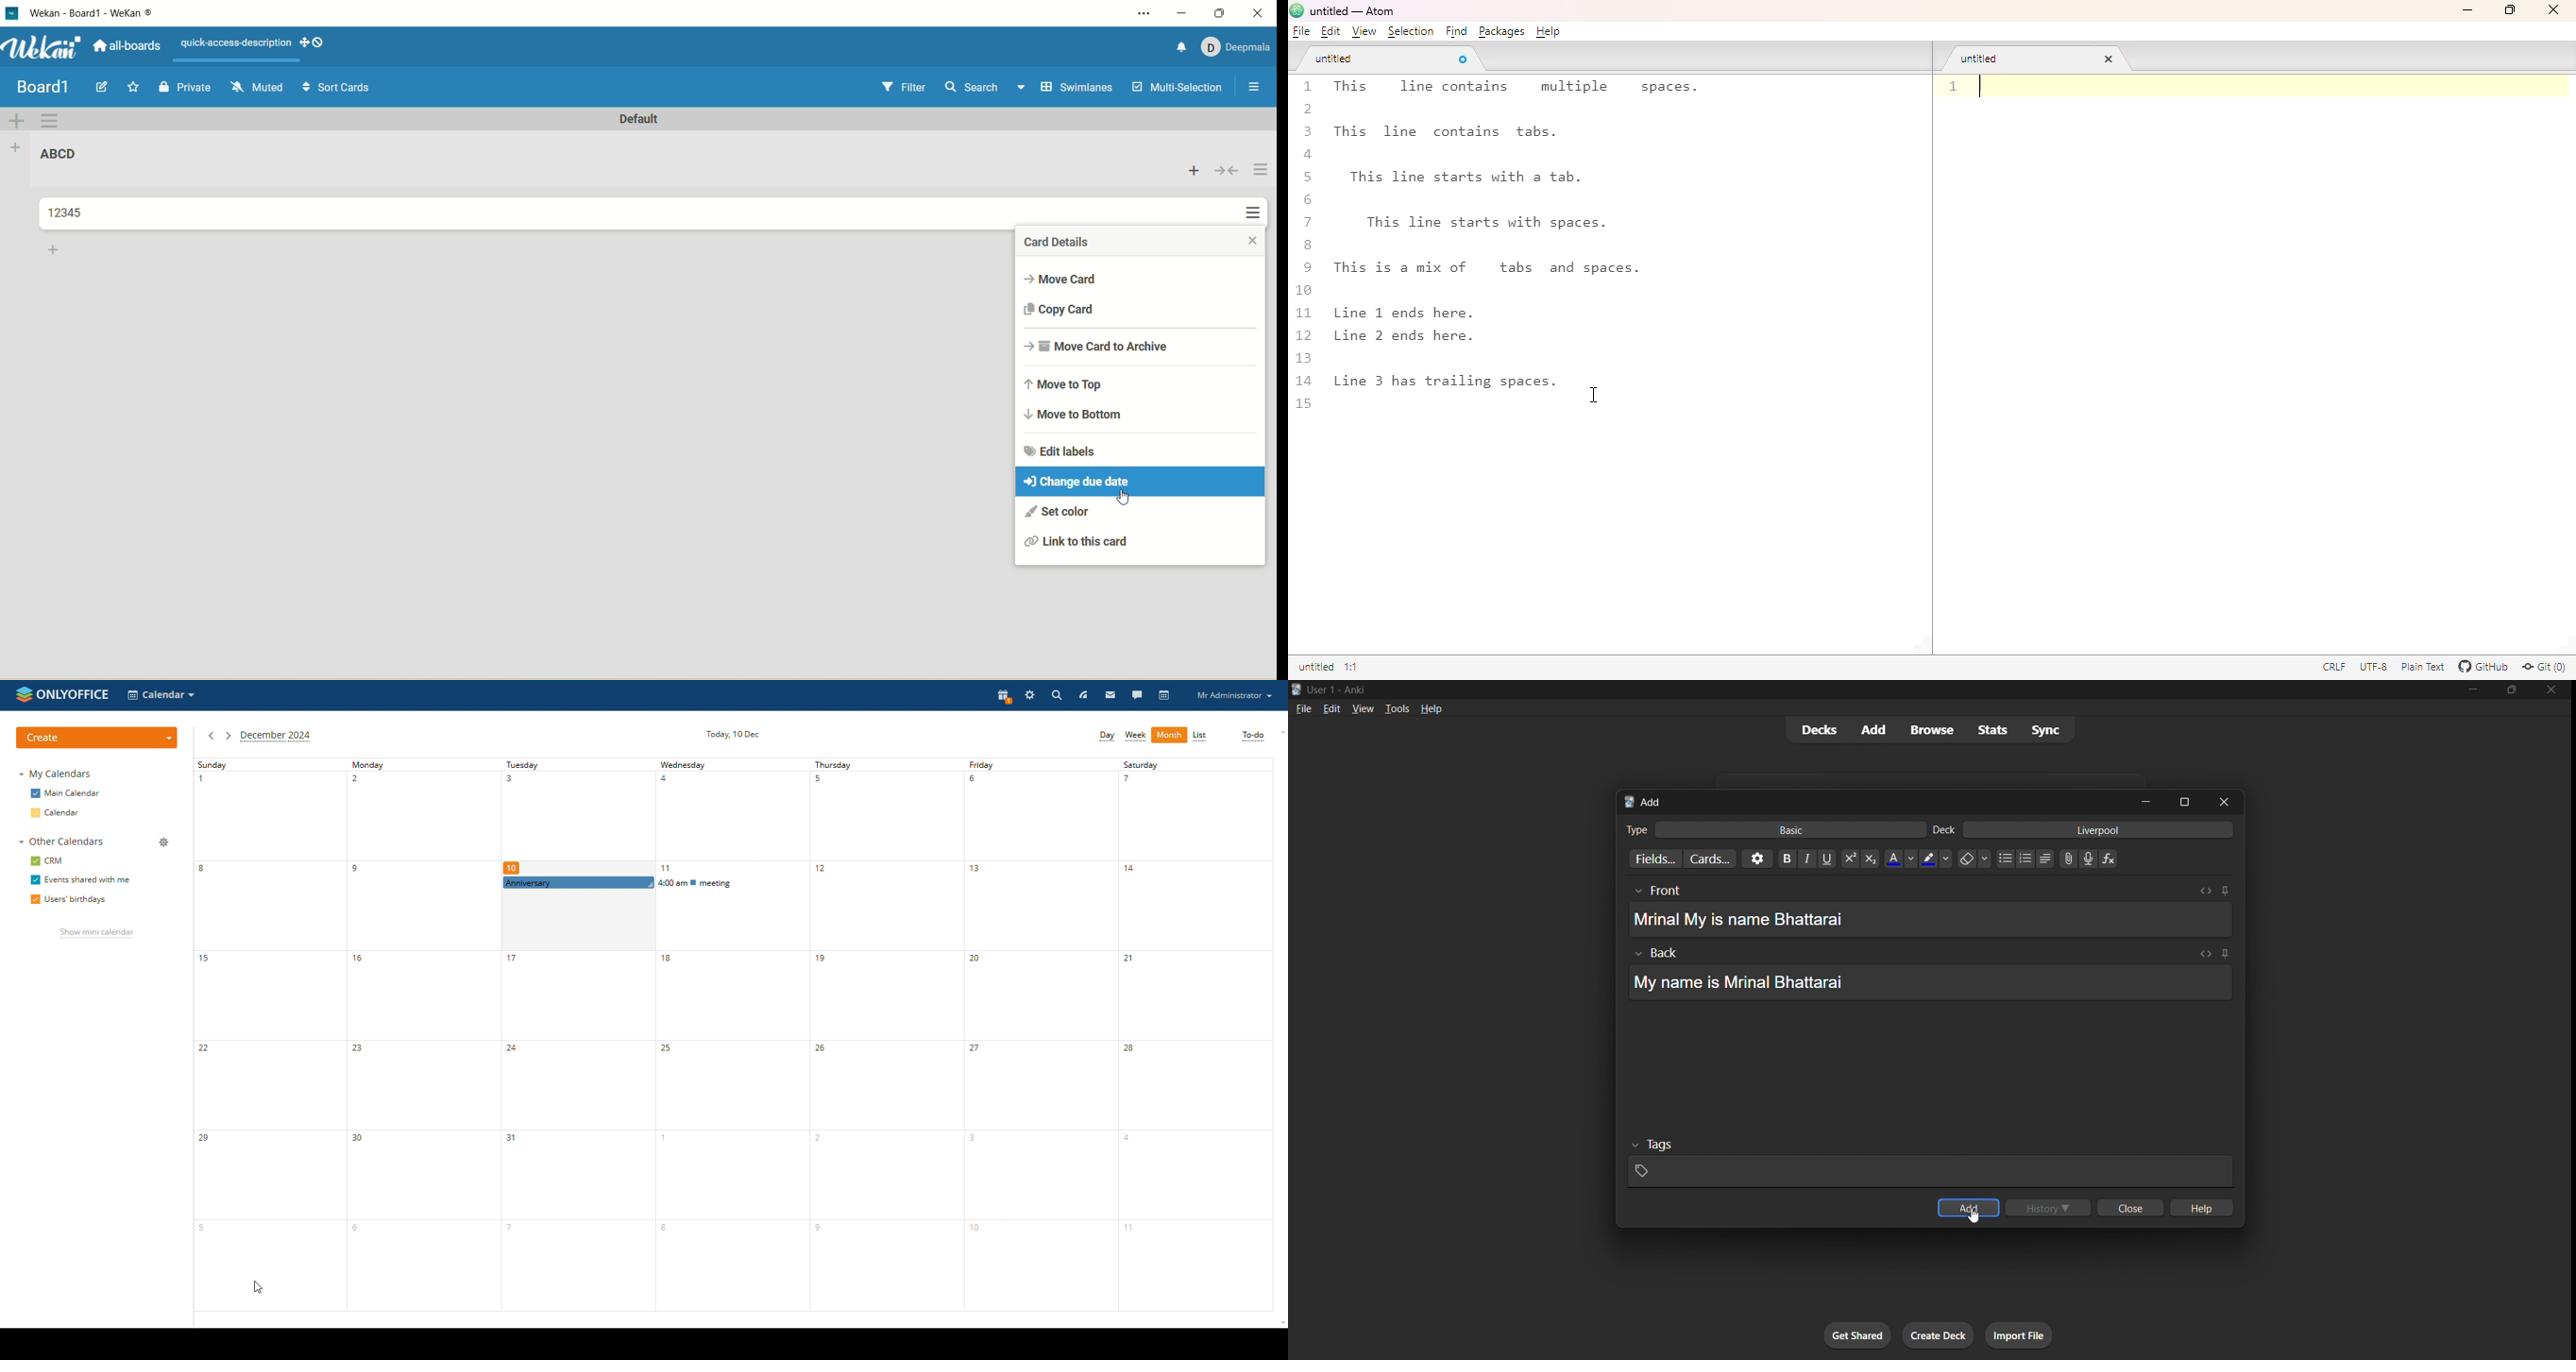 The width and height of the screenshot is (2576, 1372). Describe the element at coordinates (423, 1042) in the screenshot. I see `monday` at that location.